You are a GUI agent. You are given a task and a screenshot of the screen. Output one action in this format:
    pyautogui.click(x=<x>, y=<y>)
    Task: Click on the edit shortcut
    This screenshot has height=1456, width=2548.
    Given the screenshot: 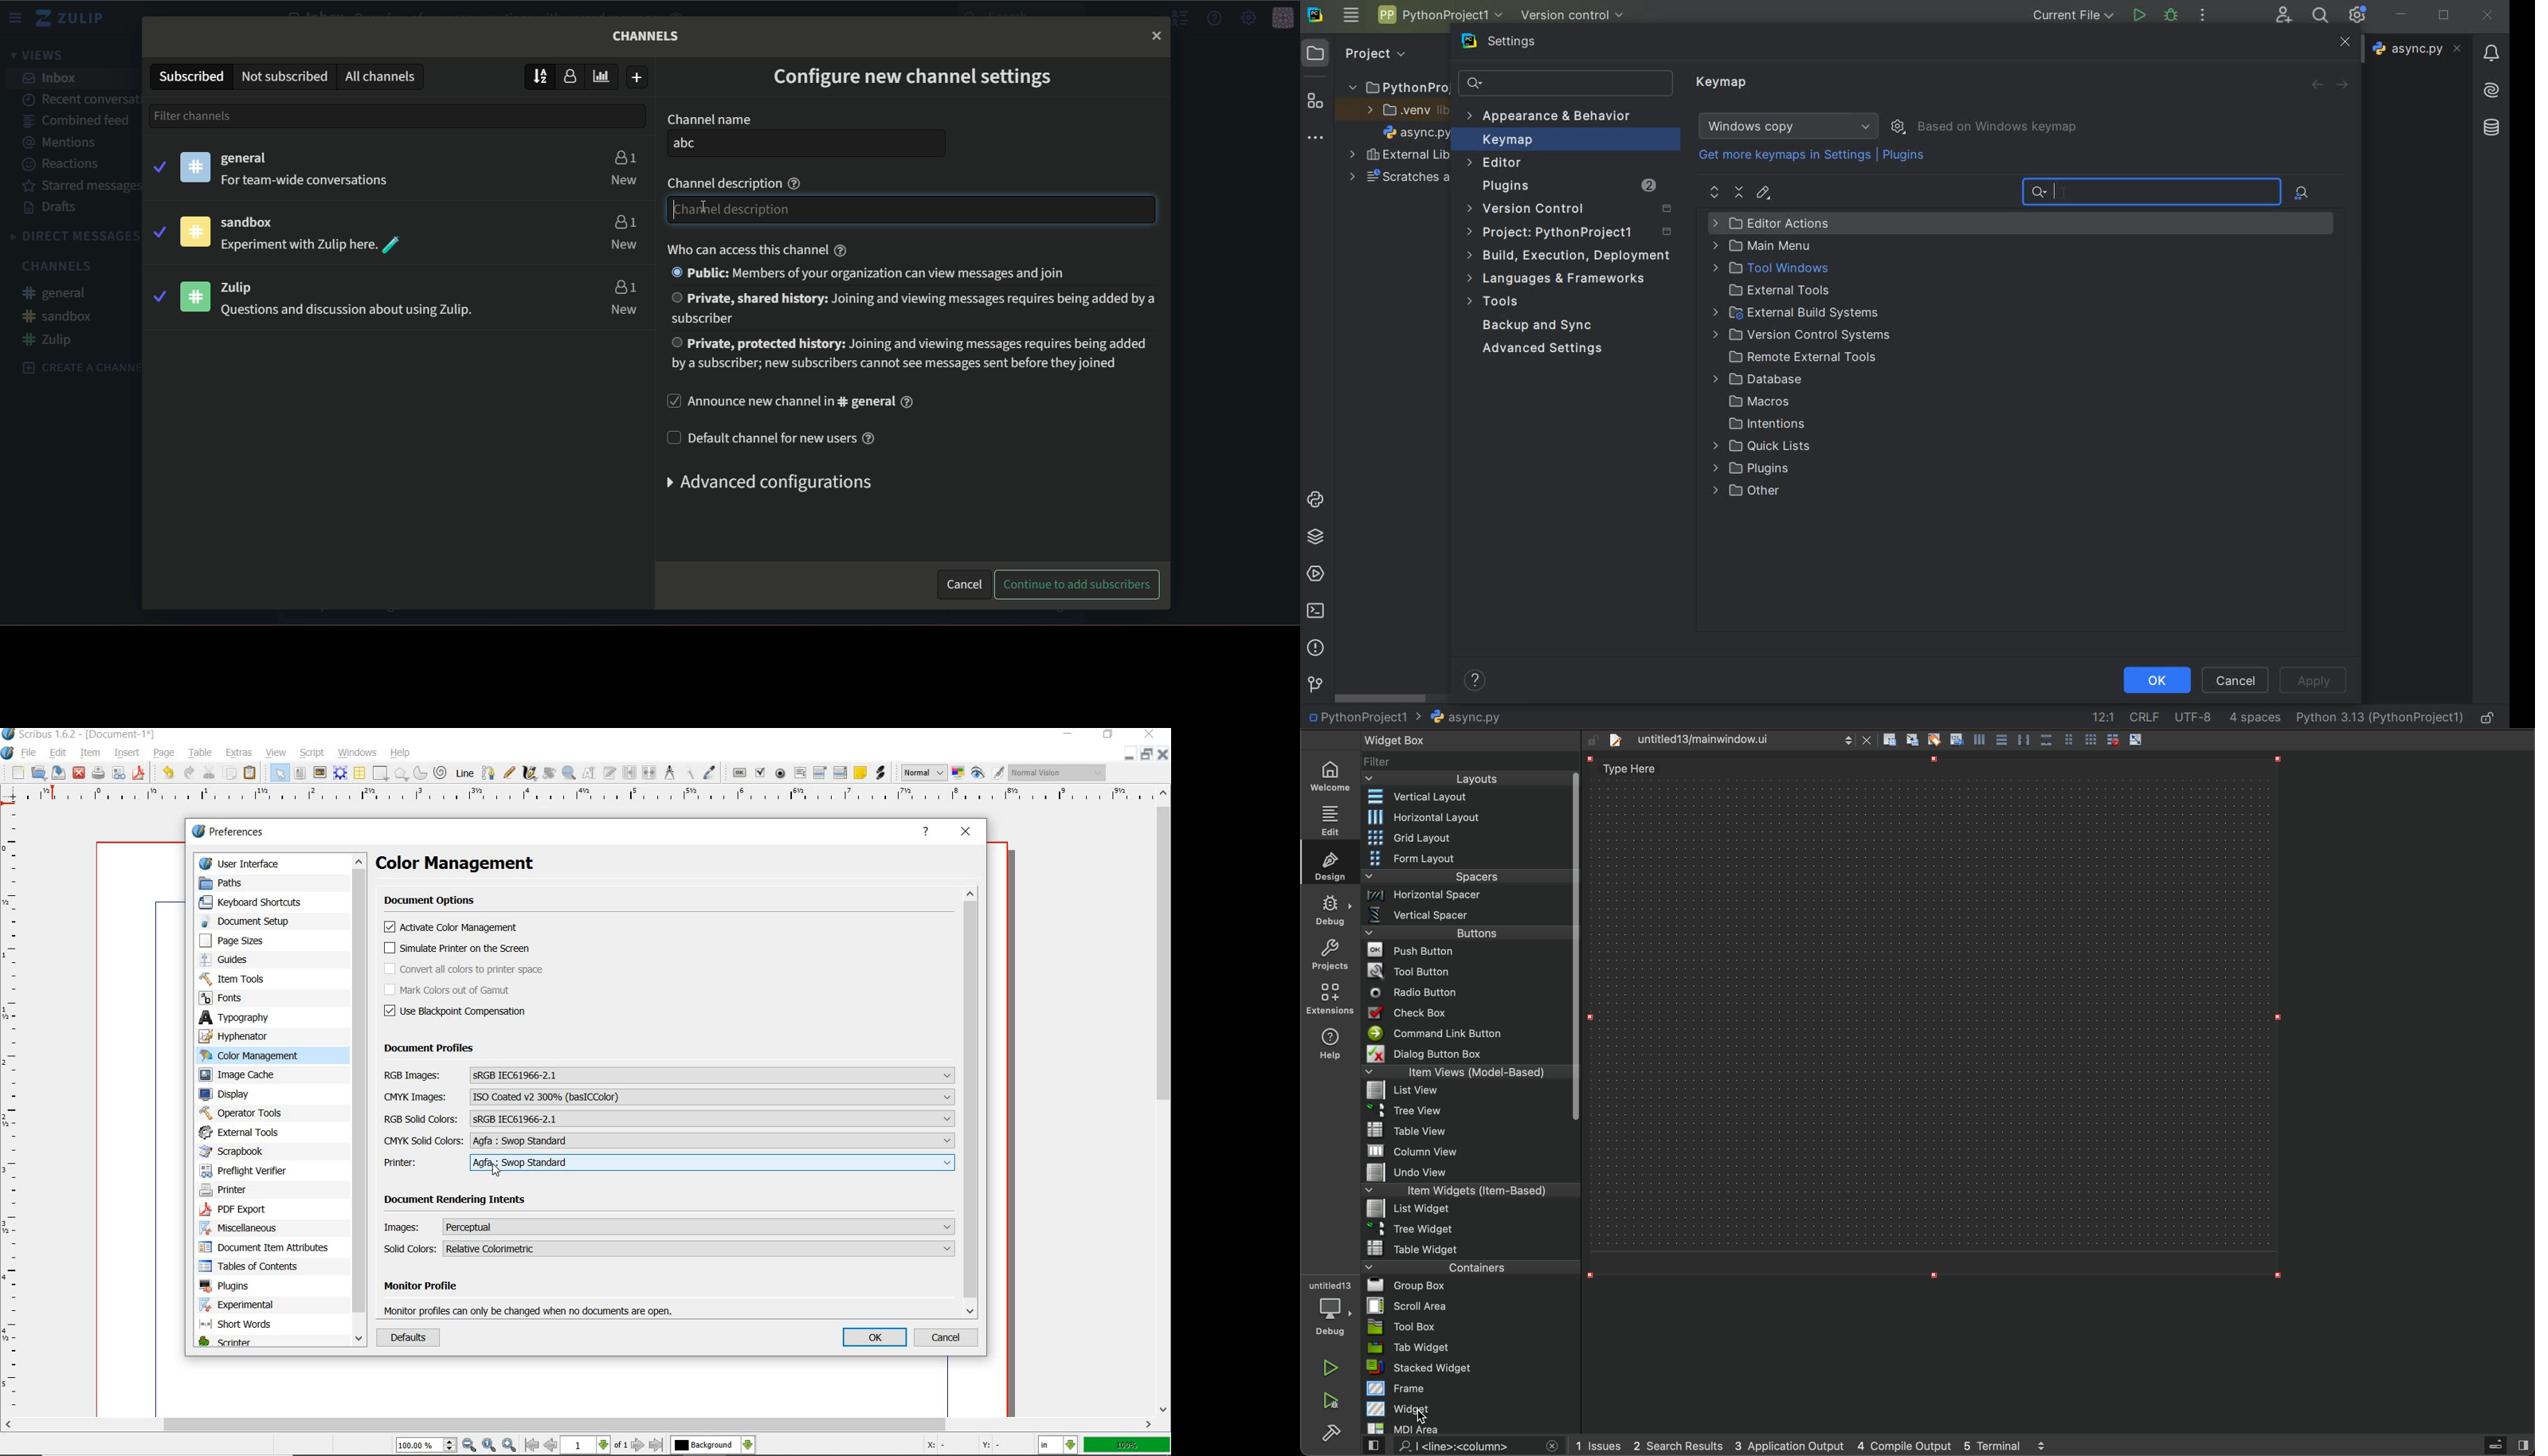 What is the action you would take?
    pyautogui.click(x=1763, y=193)
    